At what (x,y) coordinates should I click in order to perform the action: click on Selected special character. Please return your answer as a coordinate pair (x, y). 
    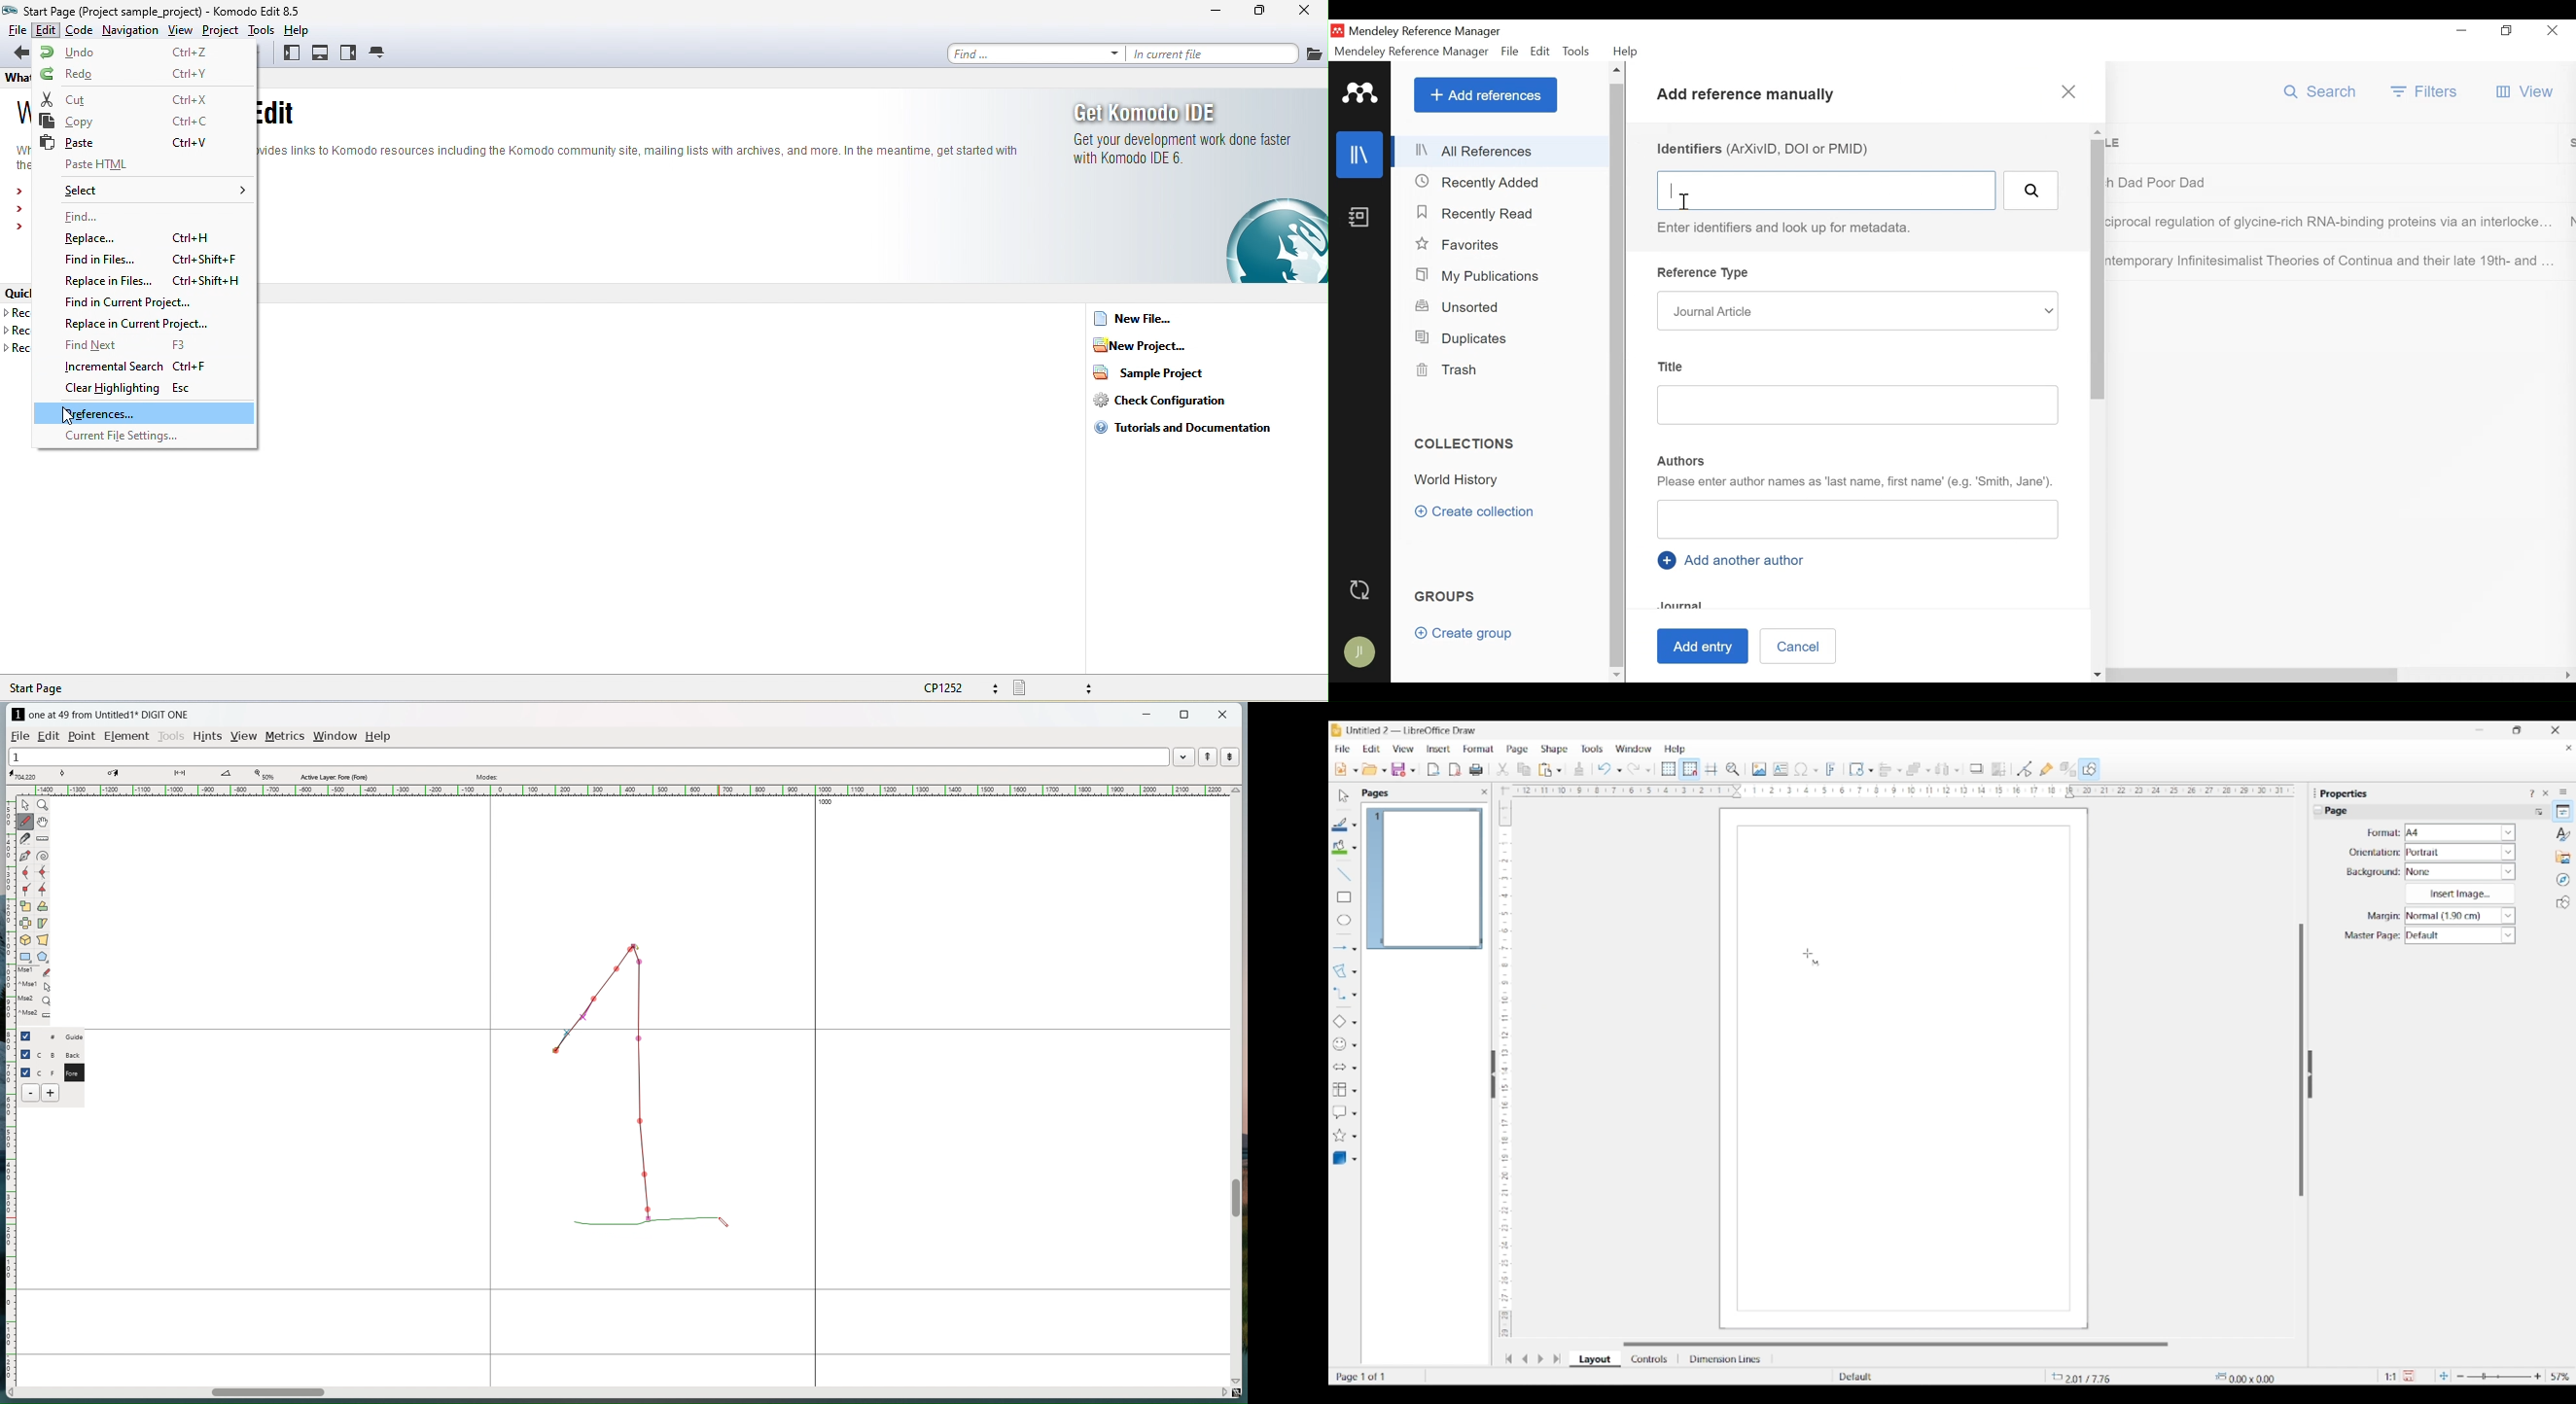
    Looking at the image, I should click on (1802, 769).